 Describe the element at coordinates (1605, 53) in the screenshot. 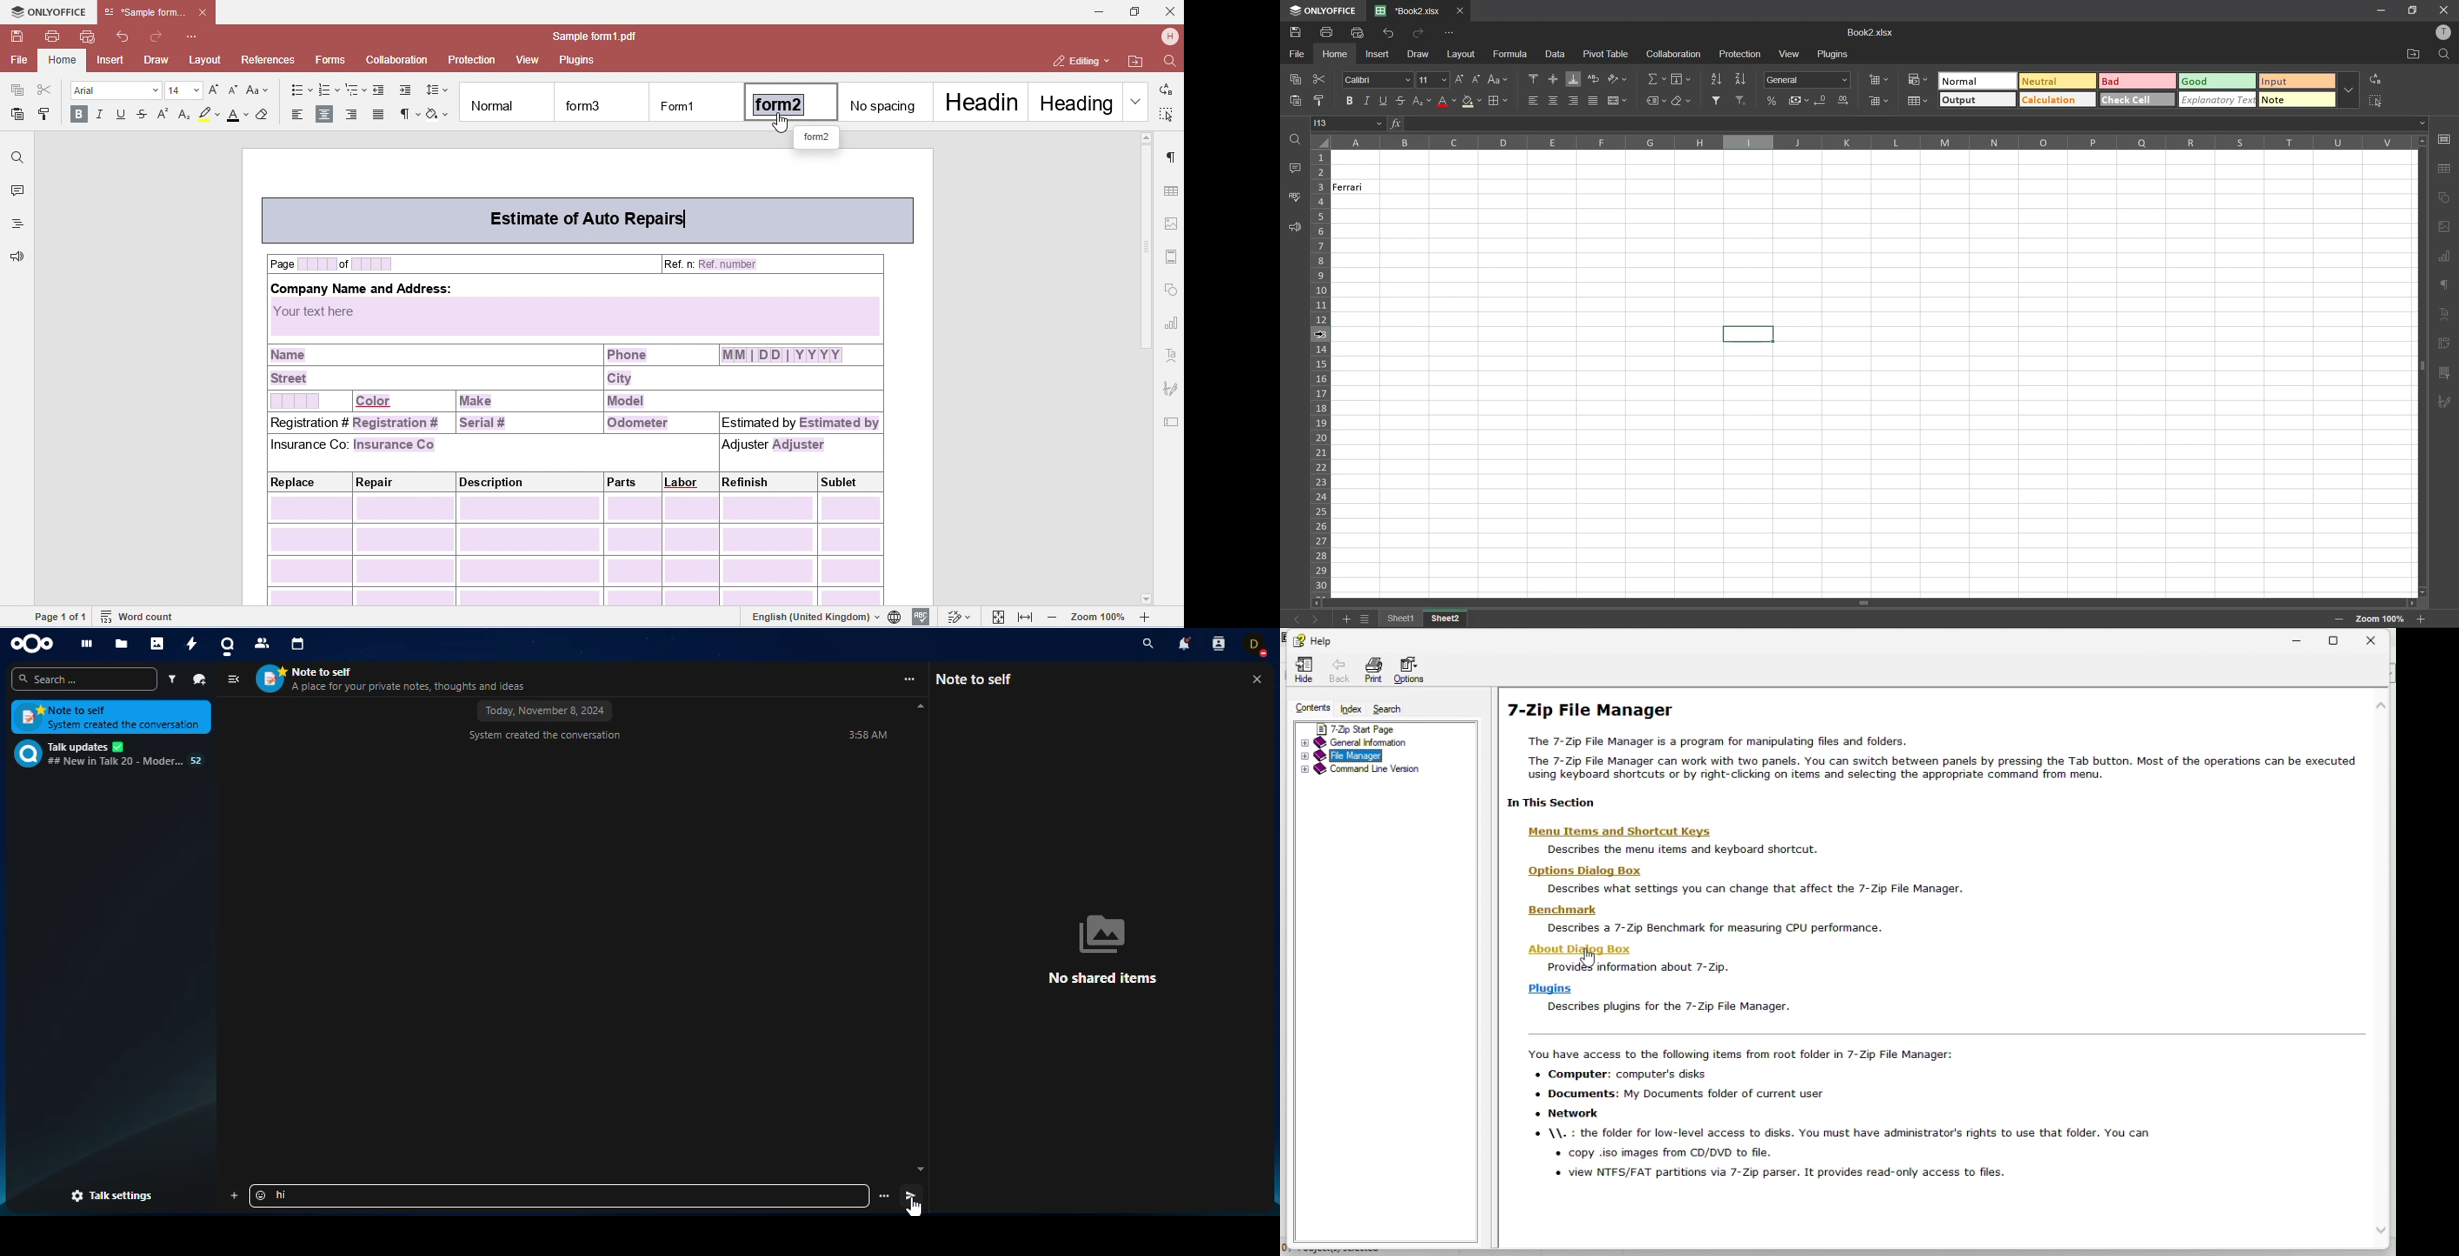

I see `pivot table` at that location.